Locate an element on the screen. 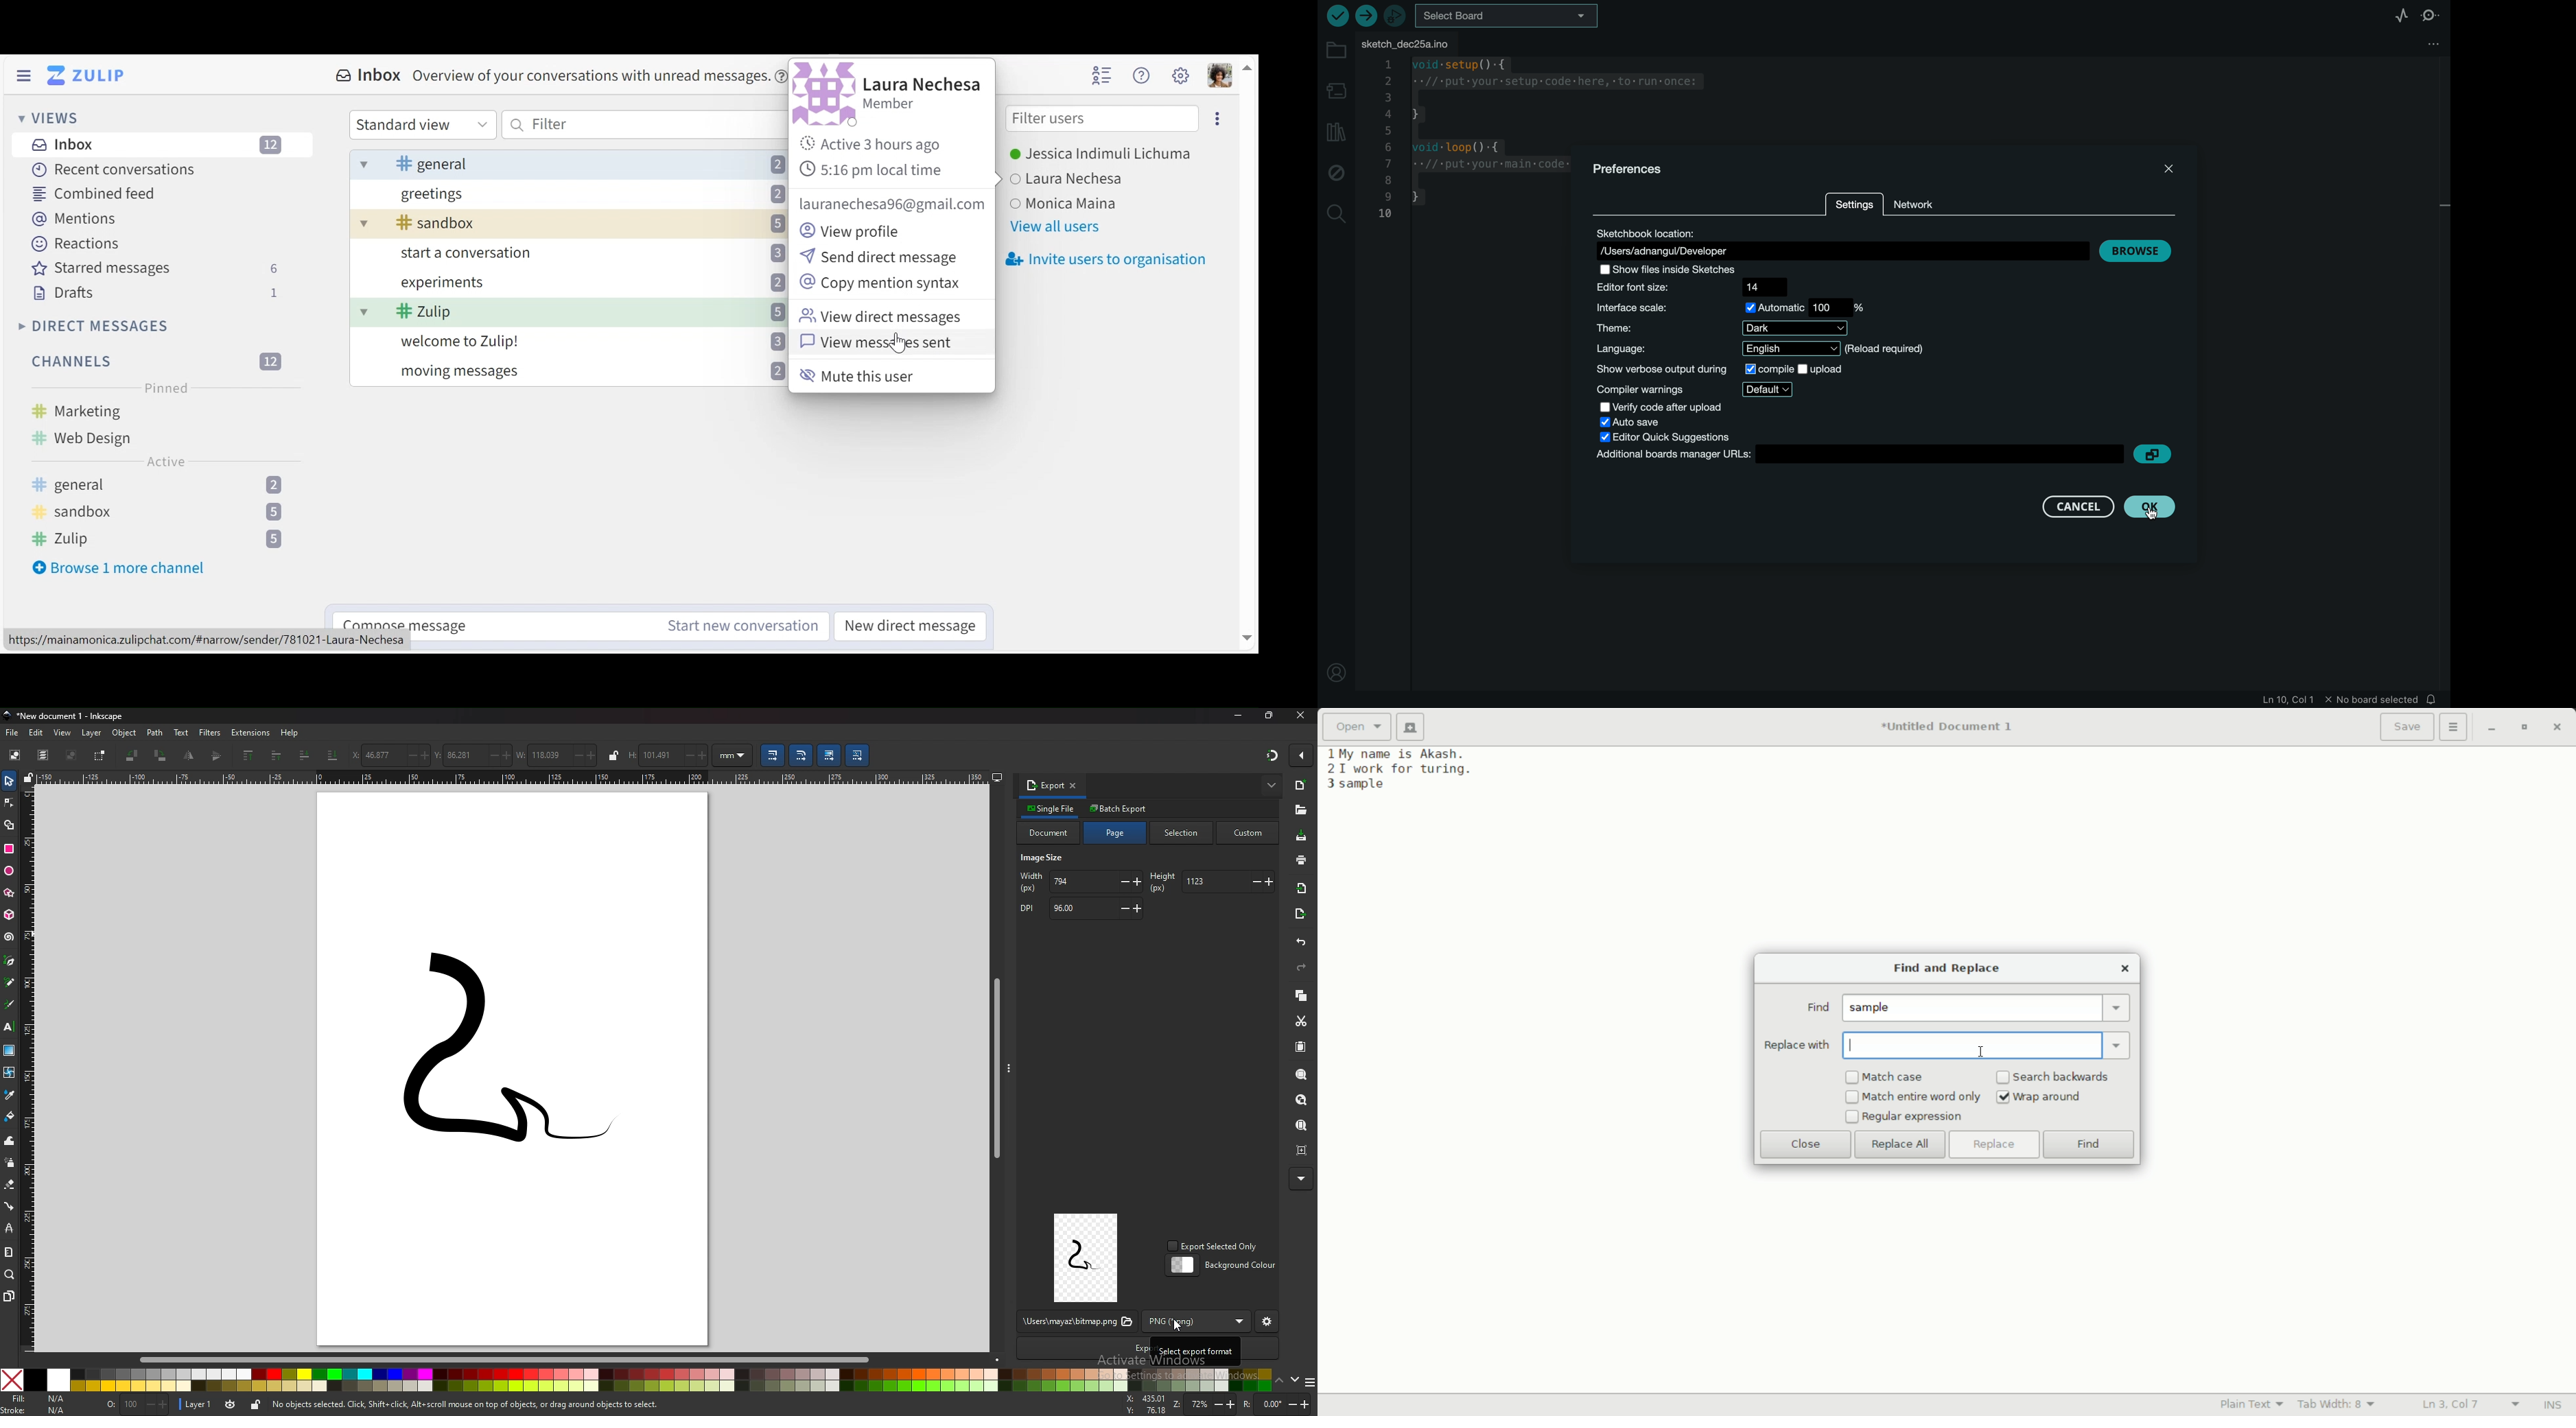  y coordinates is located at coordinates (473, 755).